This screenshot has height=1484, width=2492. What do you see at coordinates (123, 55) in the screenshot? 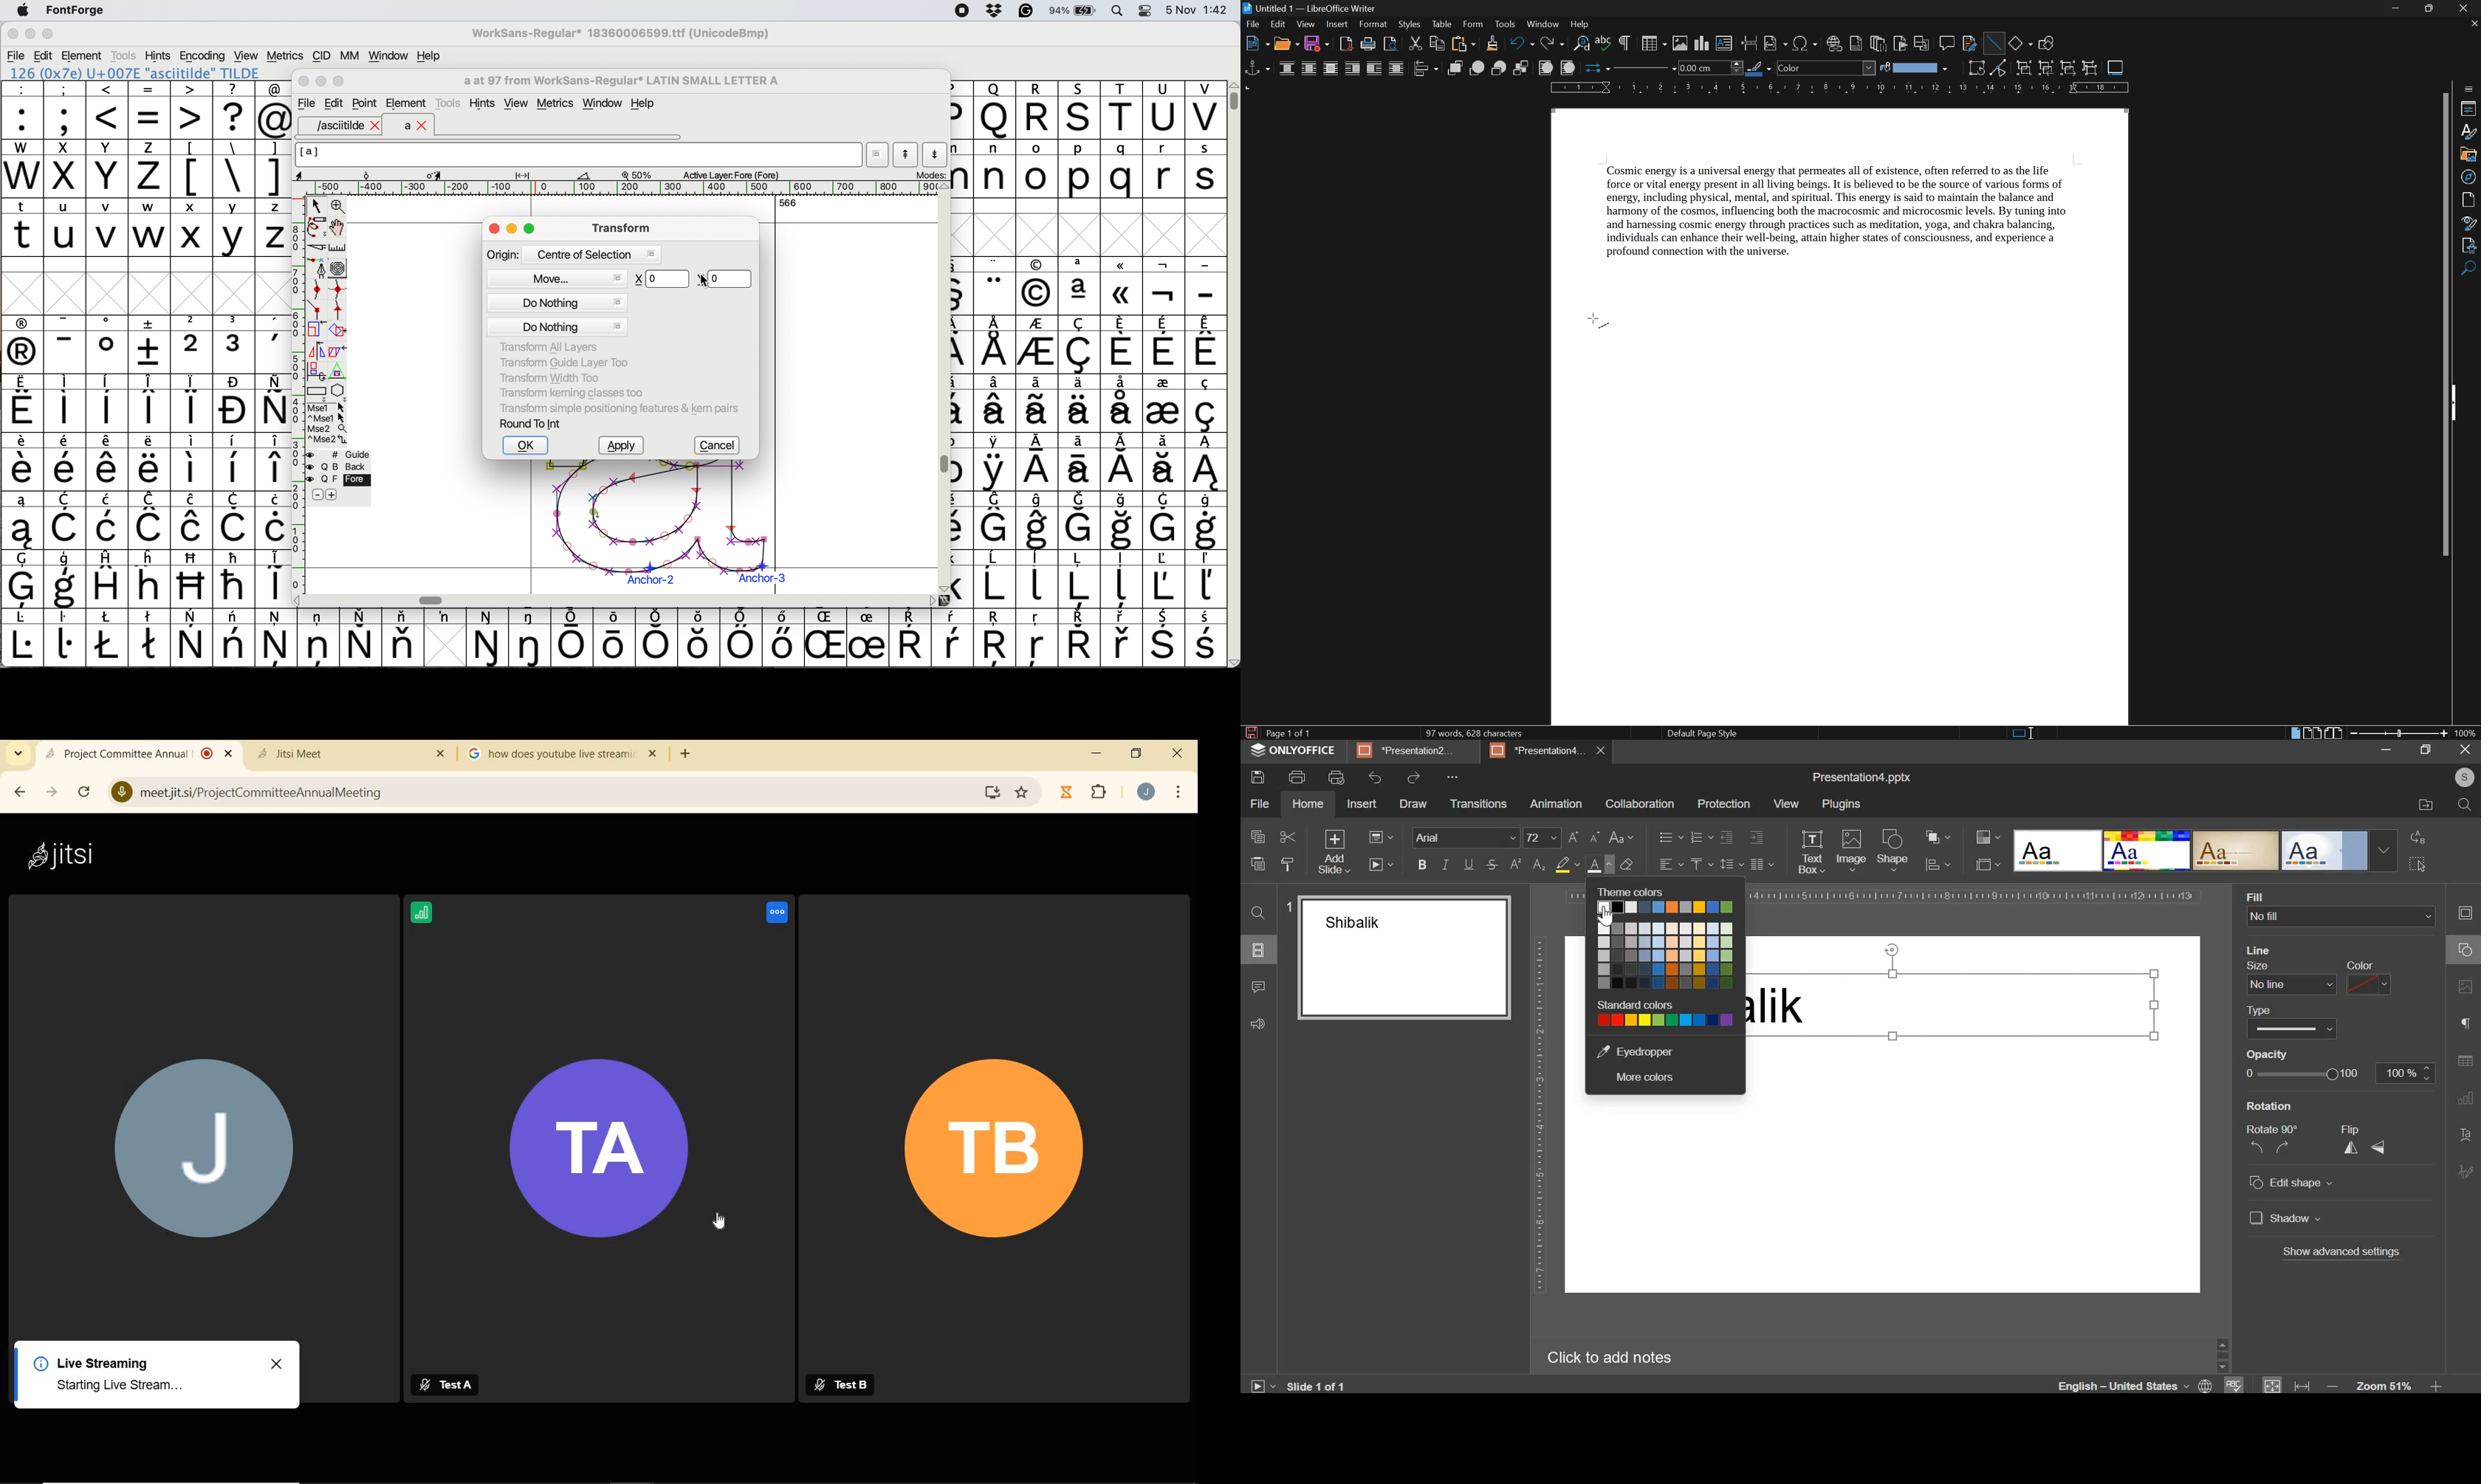
I see `tools` at bounding box center [123, 55].